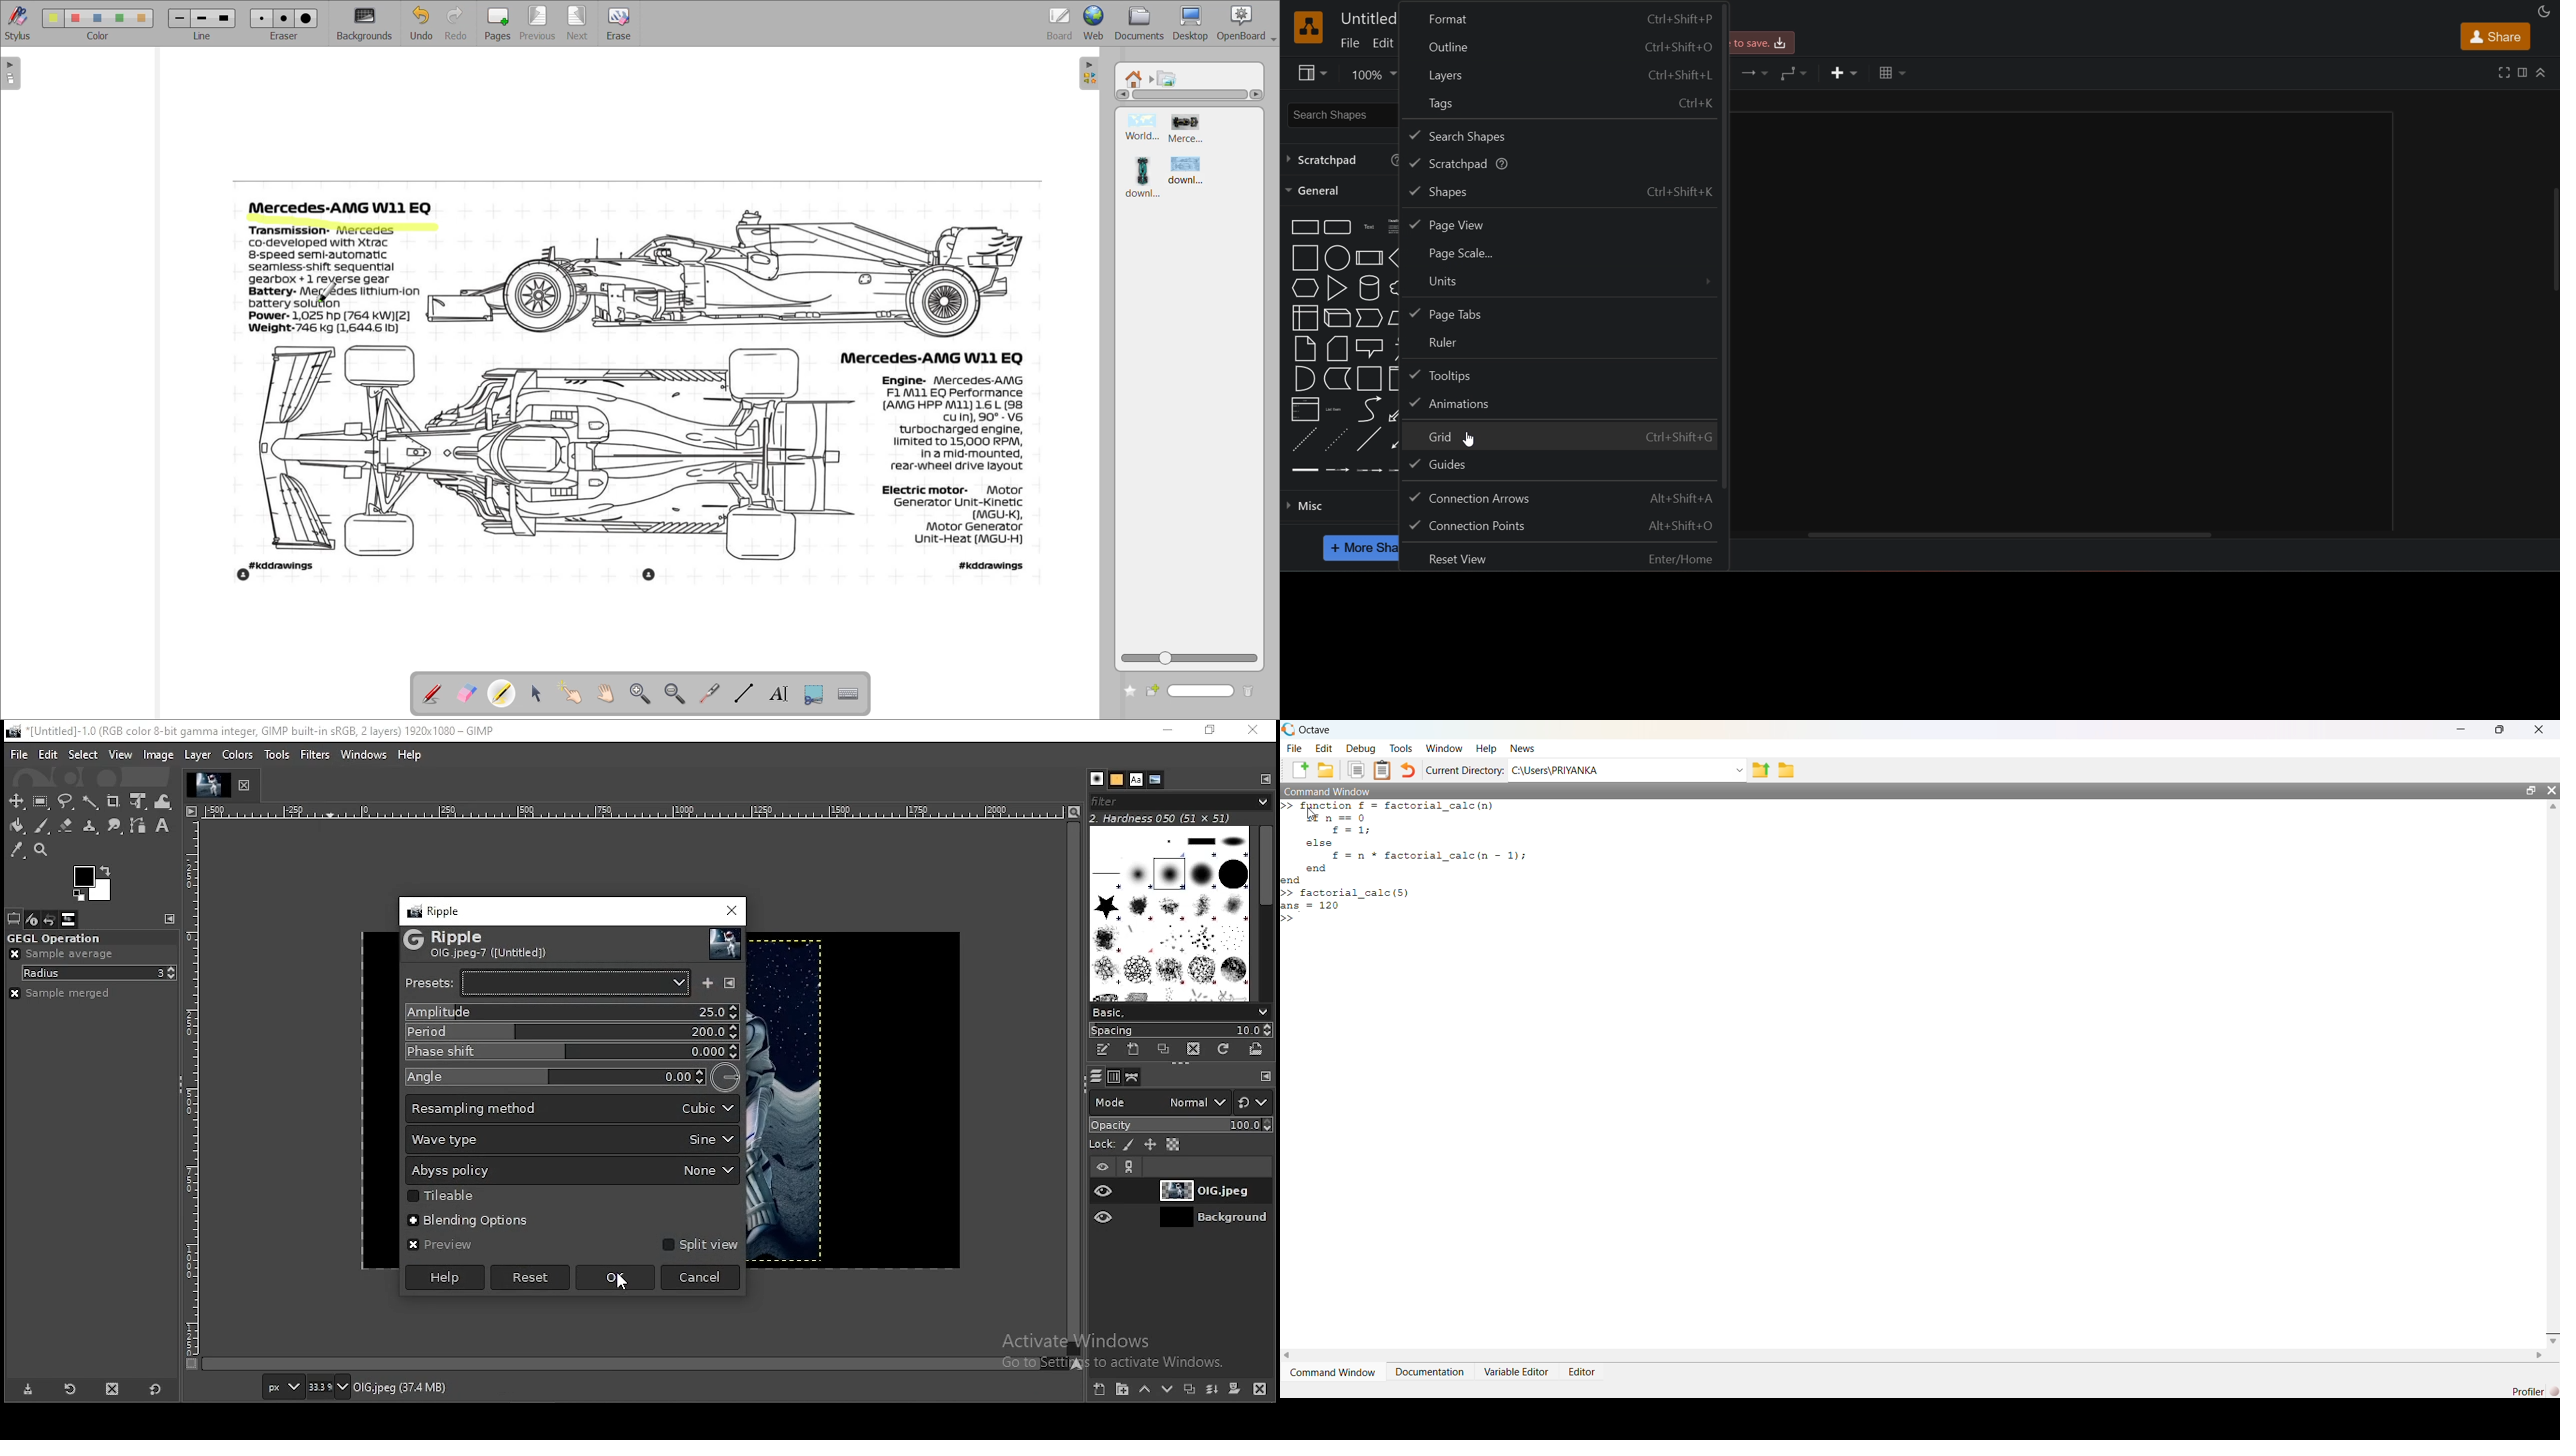  What do you see at coordinates (1402, 409) in the screenshot?
I see `bidirectional arrow` at bounding box center [1402, 409].